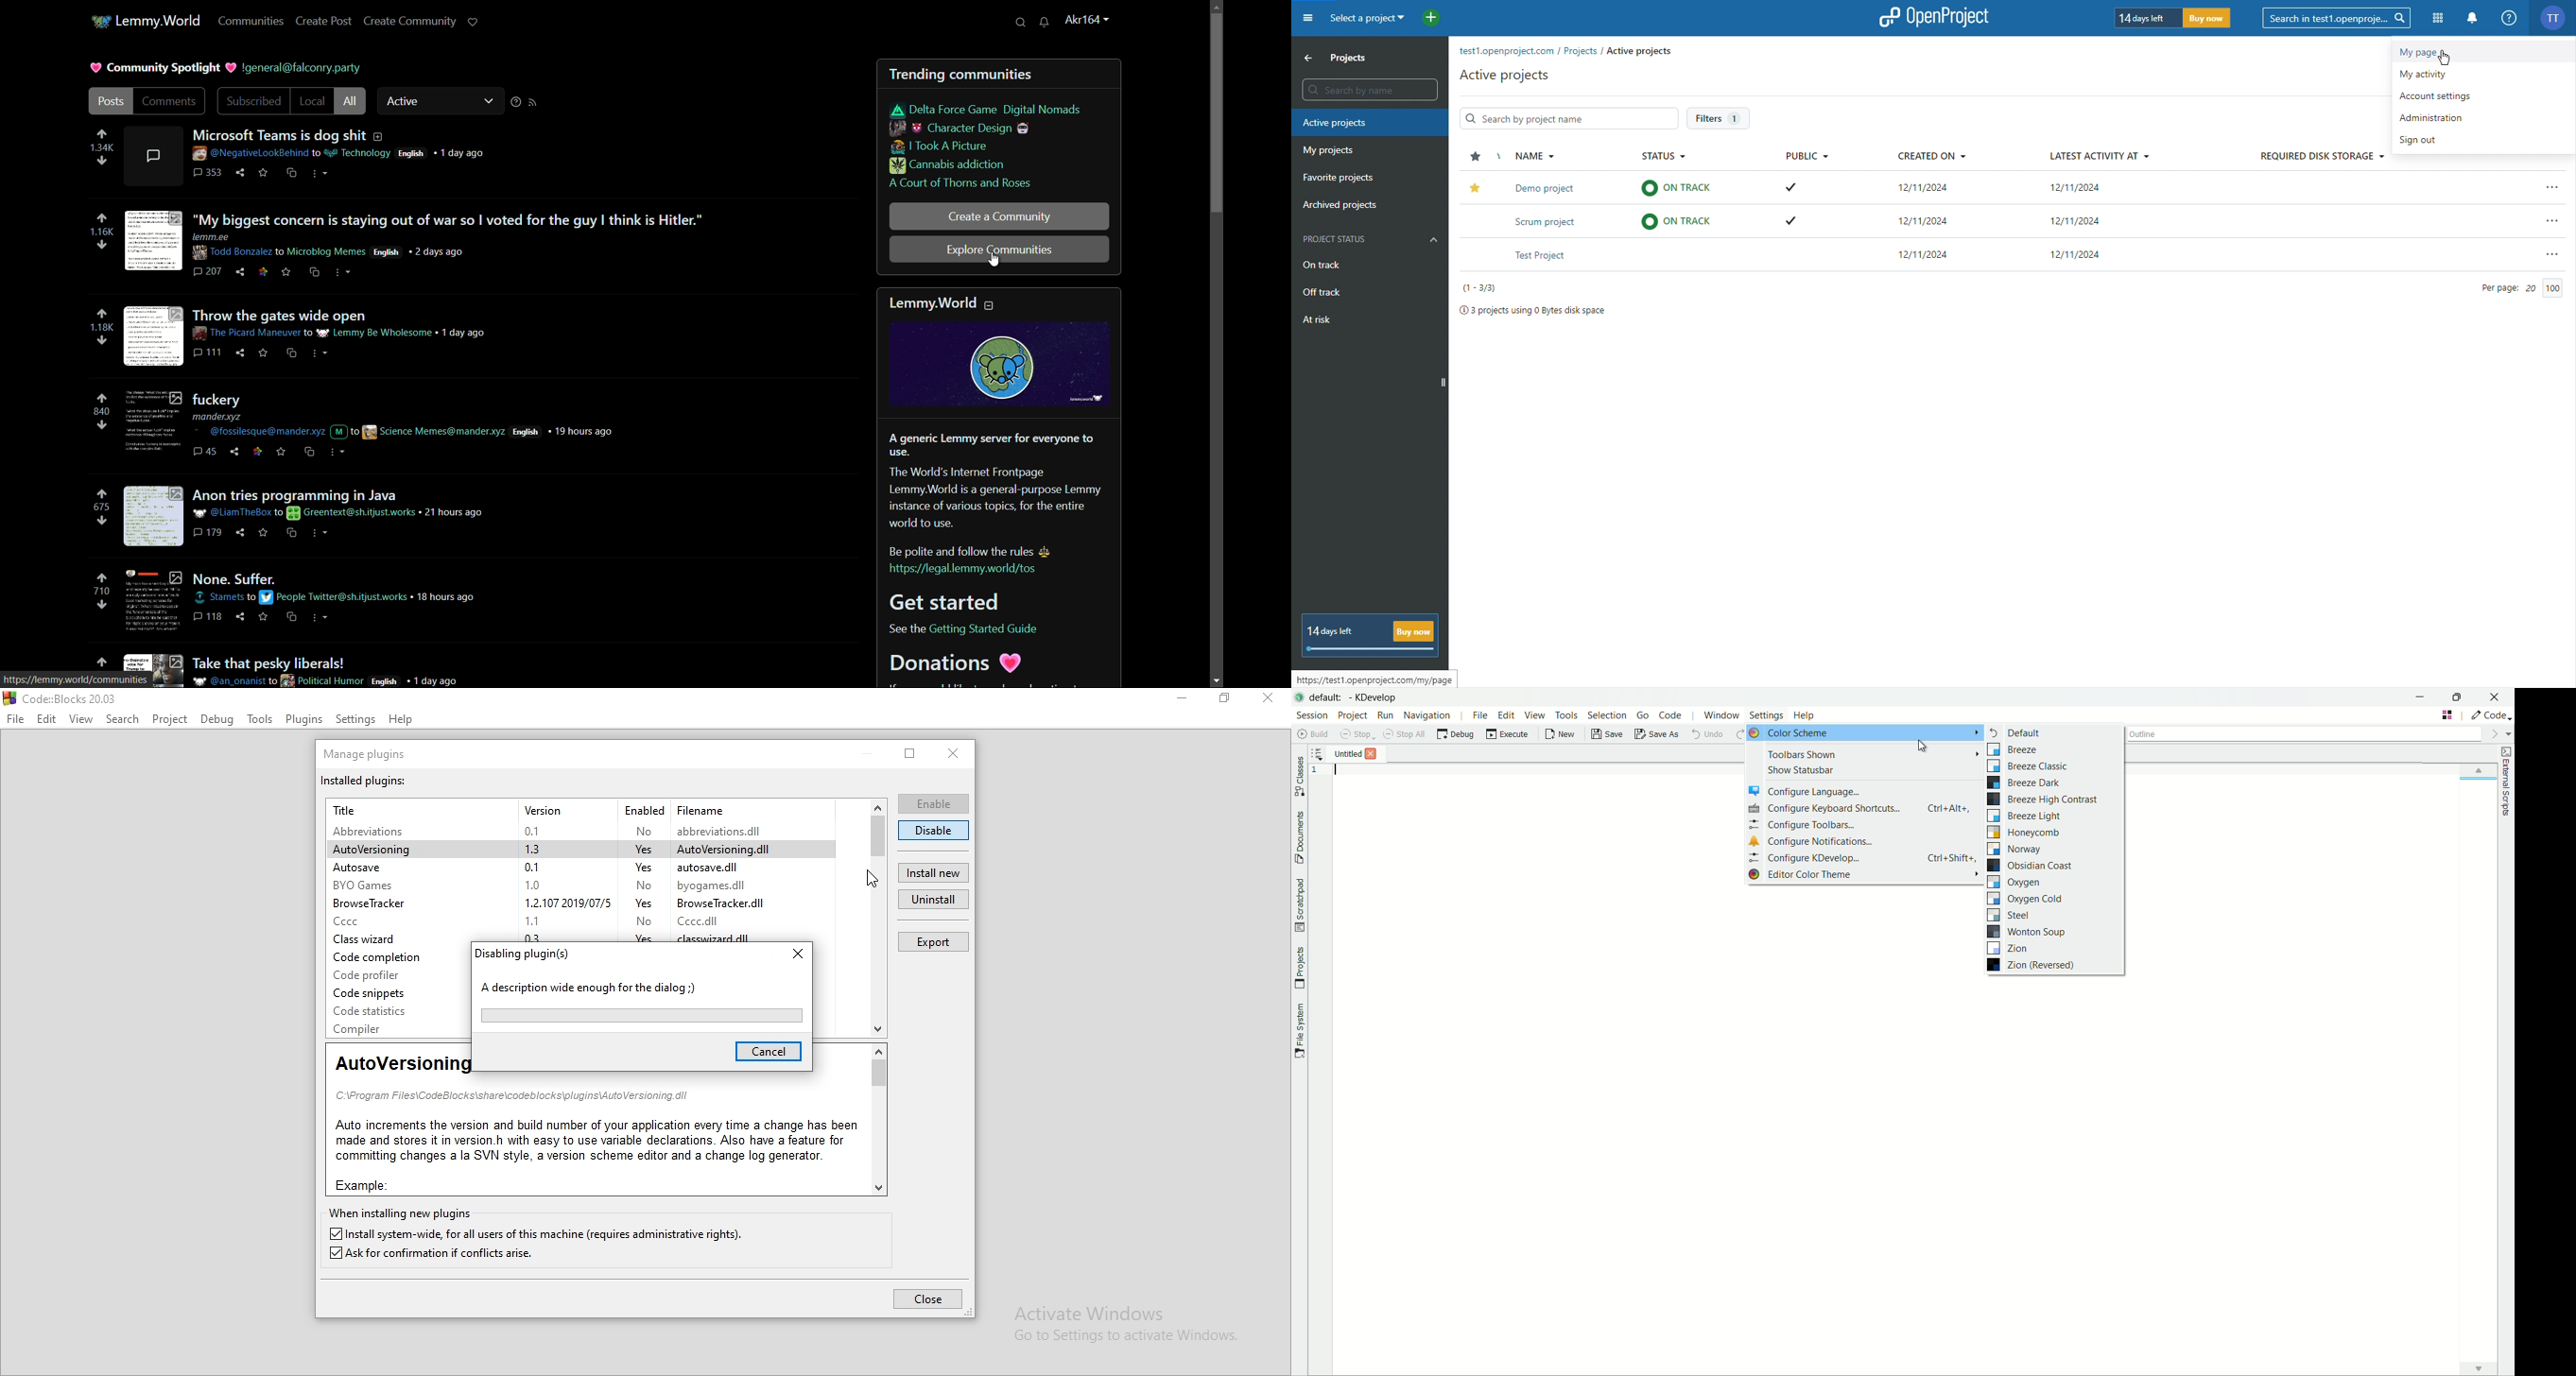 This screenshot has height=1400, width=2576. What do you see at coordinates (728, 830) in the screenshot?
I see `abbreviations.dil` at bounding box center [728, 830].